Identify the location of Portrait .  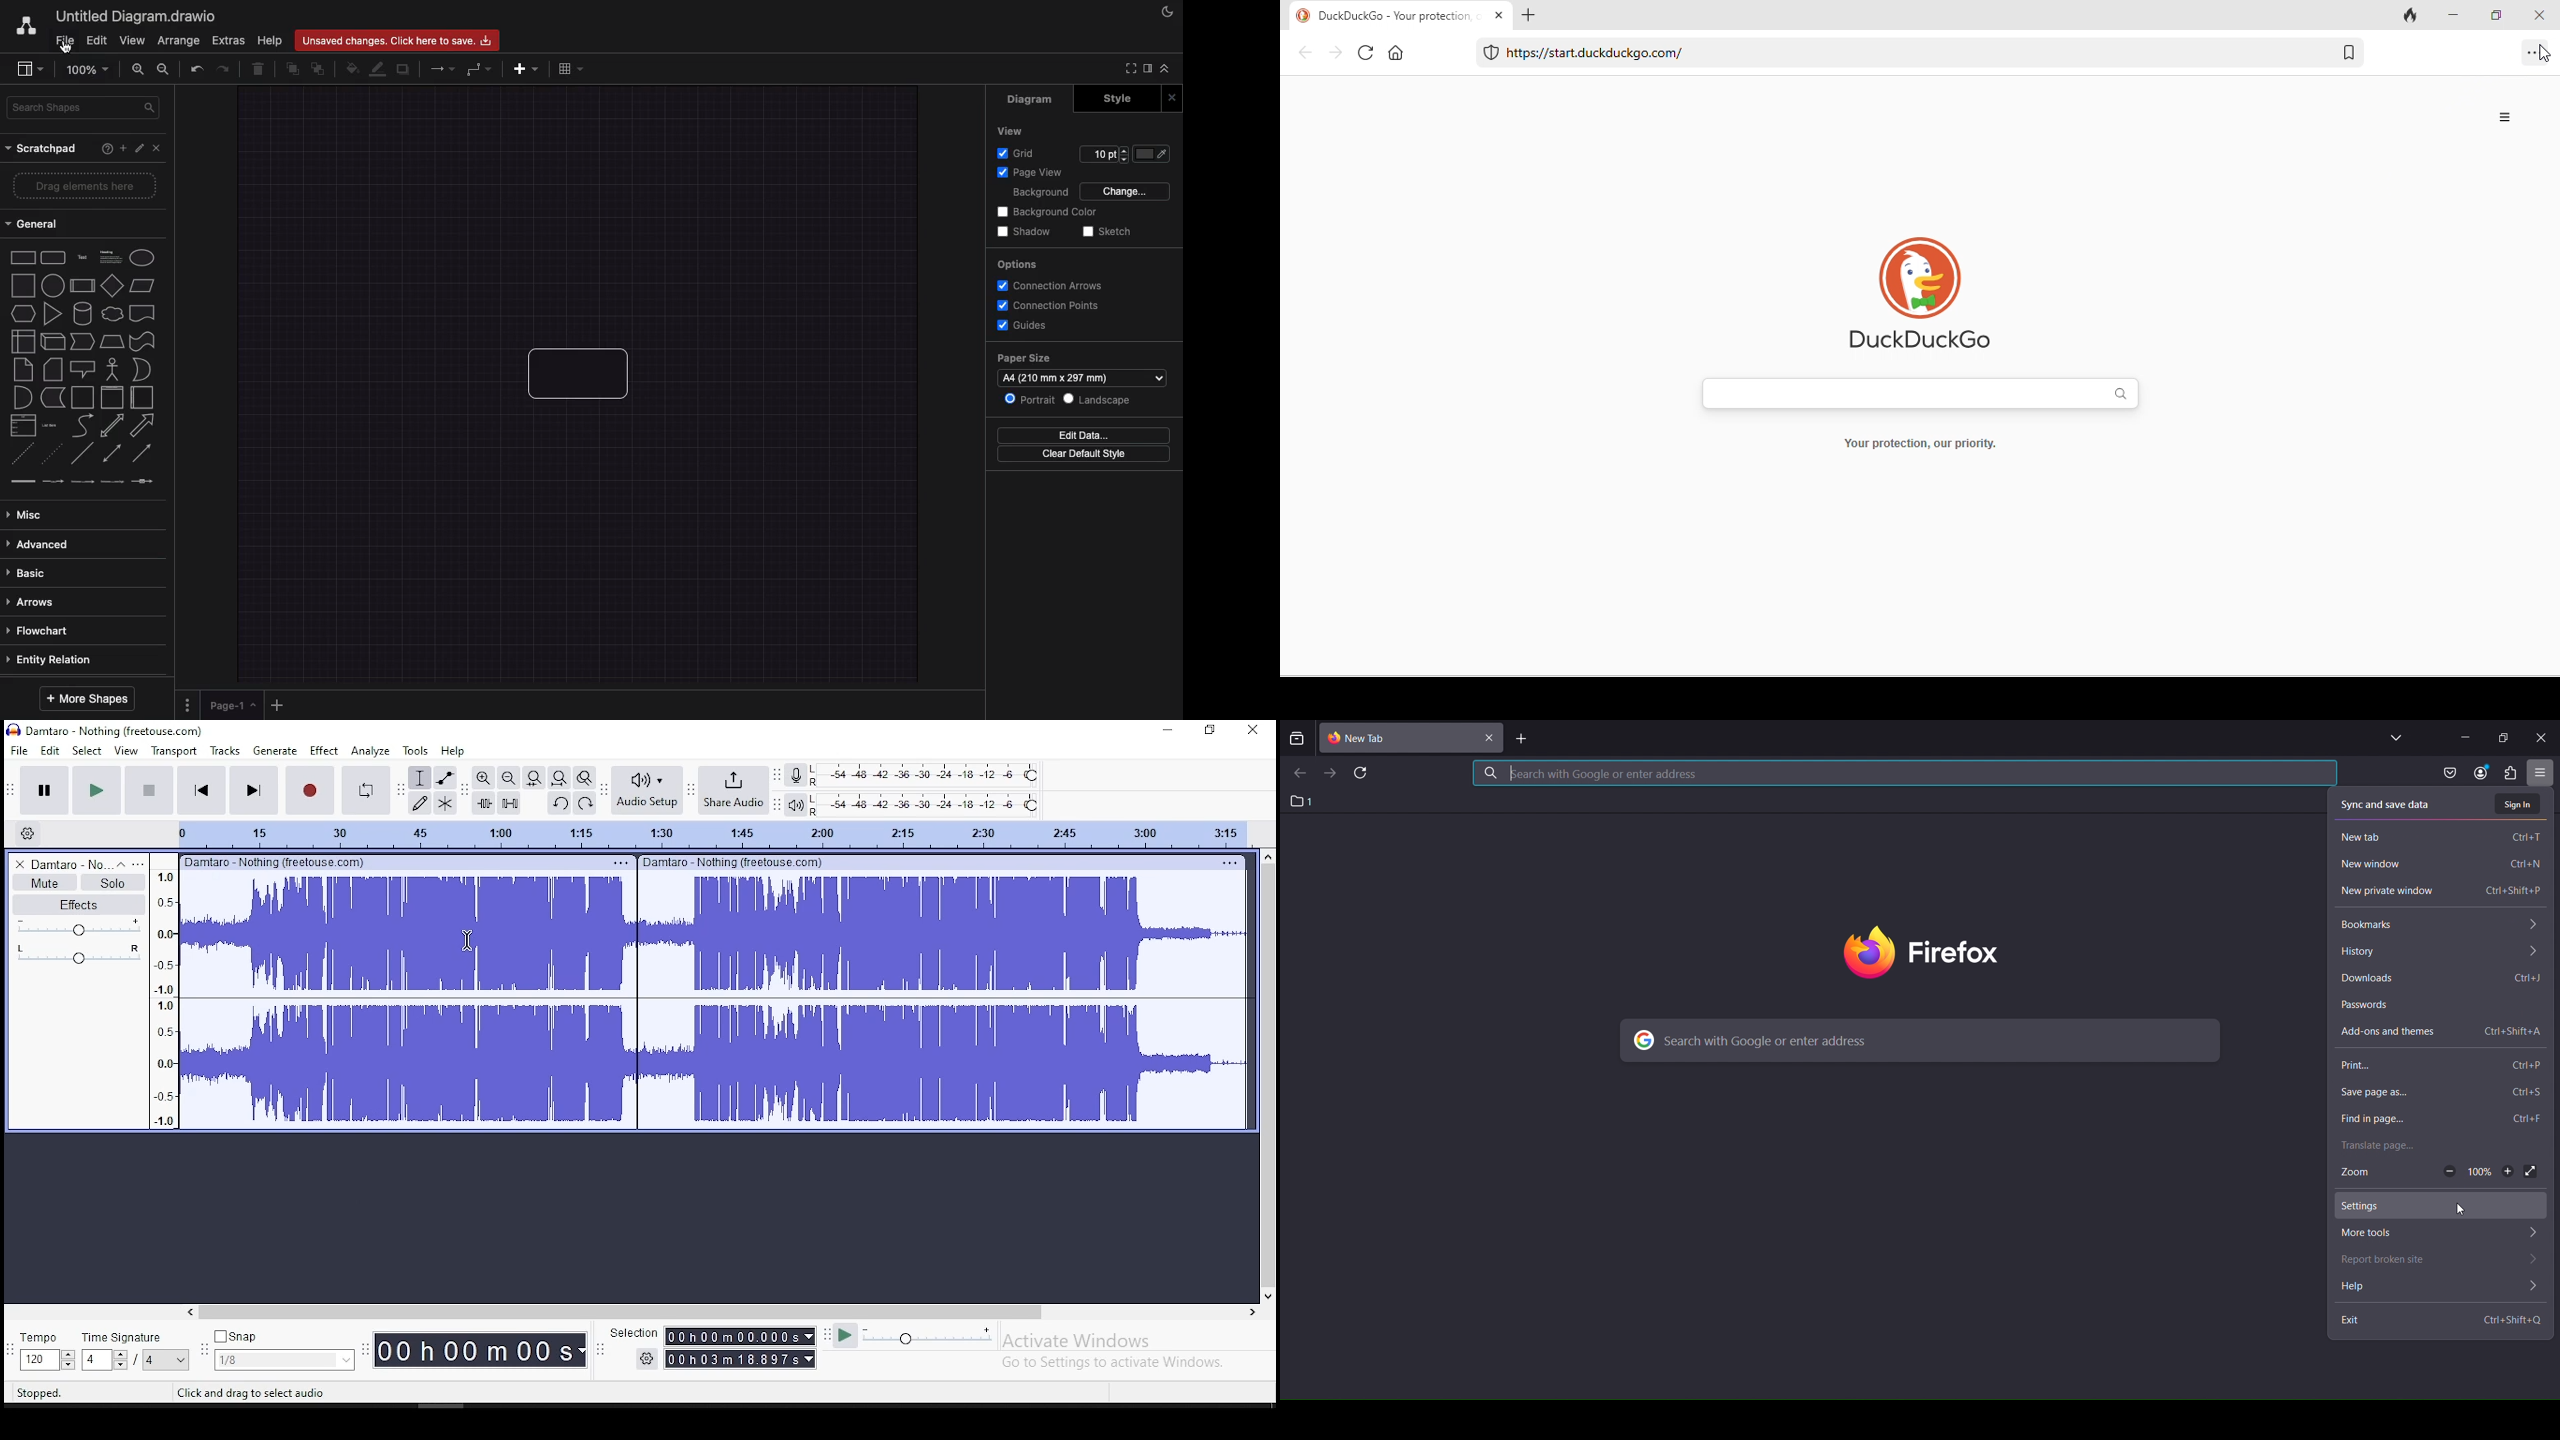
(1031, 400).